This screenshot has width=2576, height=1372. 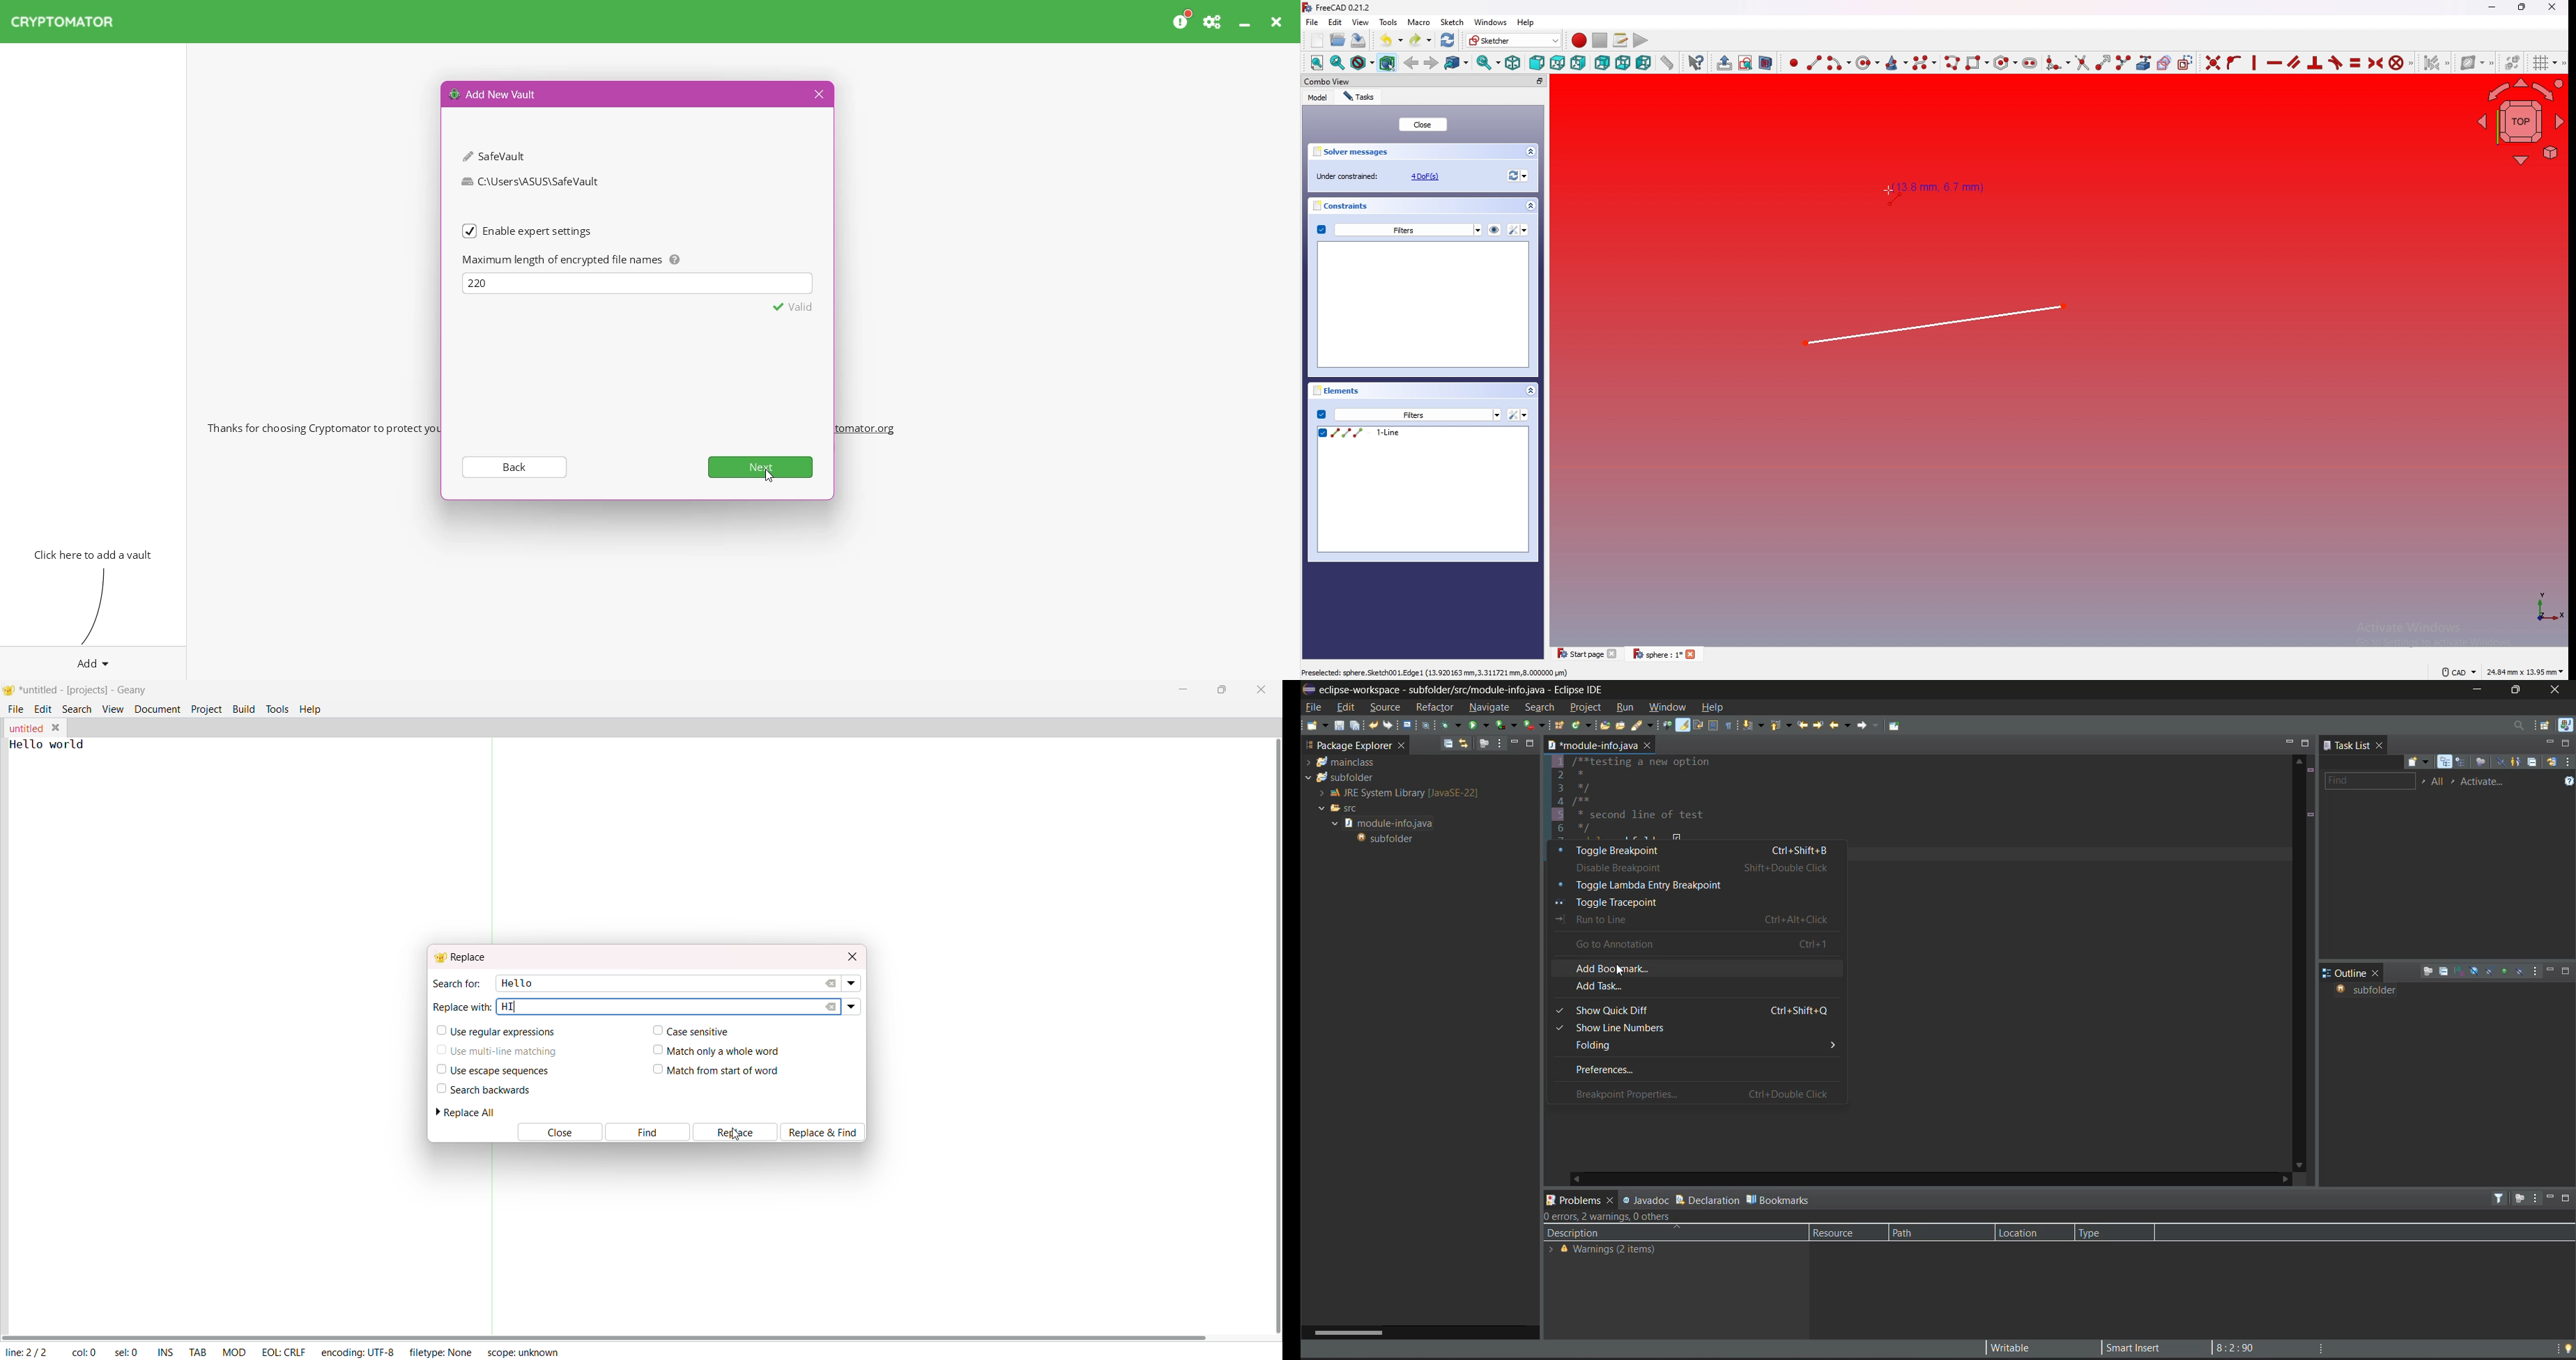 I want to click on Constrain equal, so click(x=2355, y=62).